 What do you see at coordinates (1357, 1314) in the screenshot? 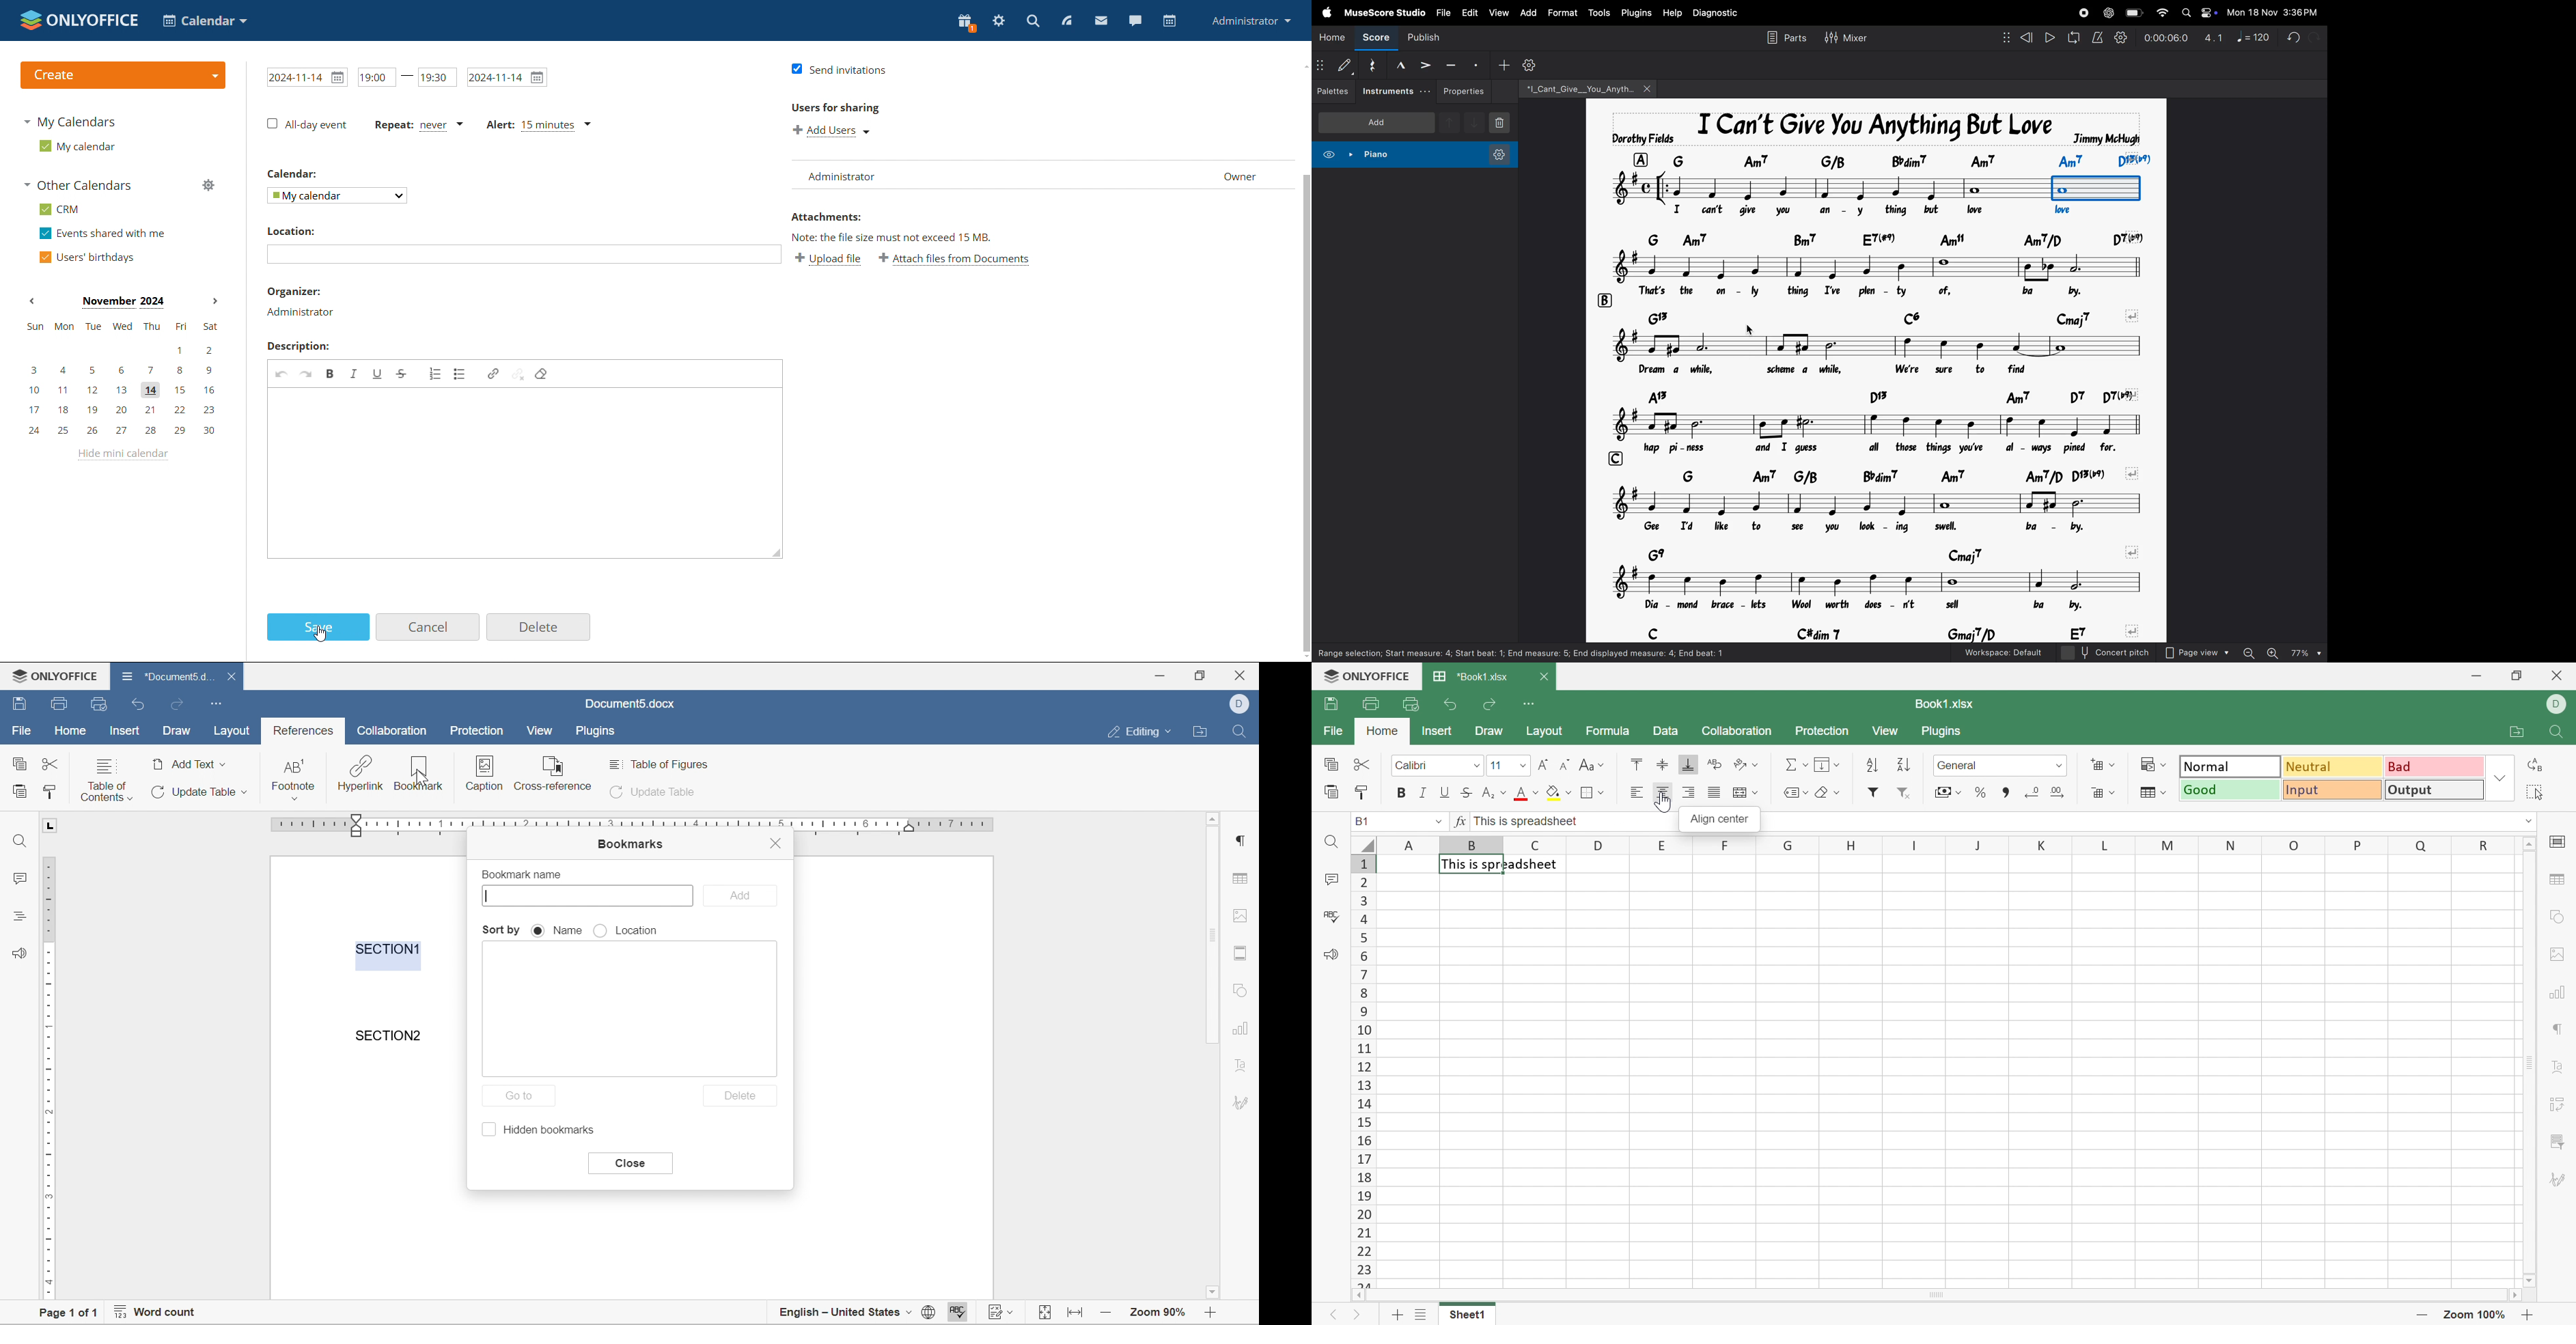
I see `Next` at bounding box center [1357, 1314].